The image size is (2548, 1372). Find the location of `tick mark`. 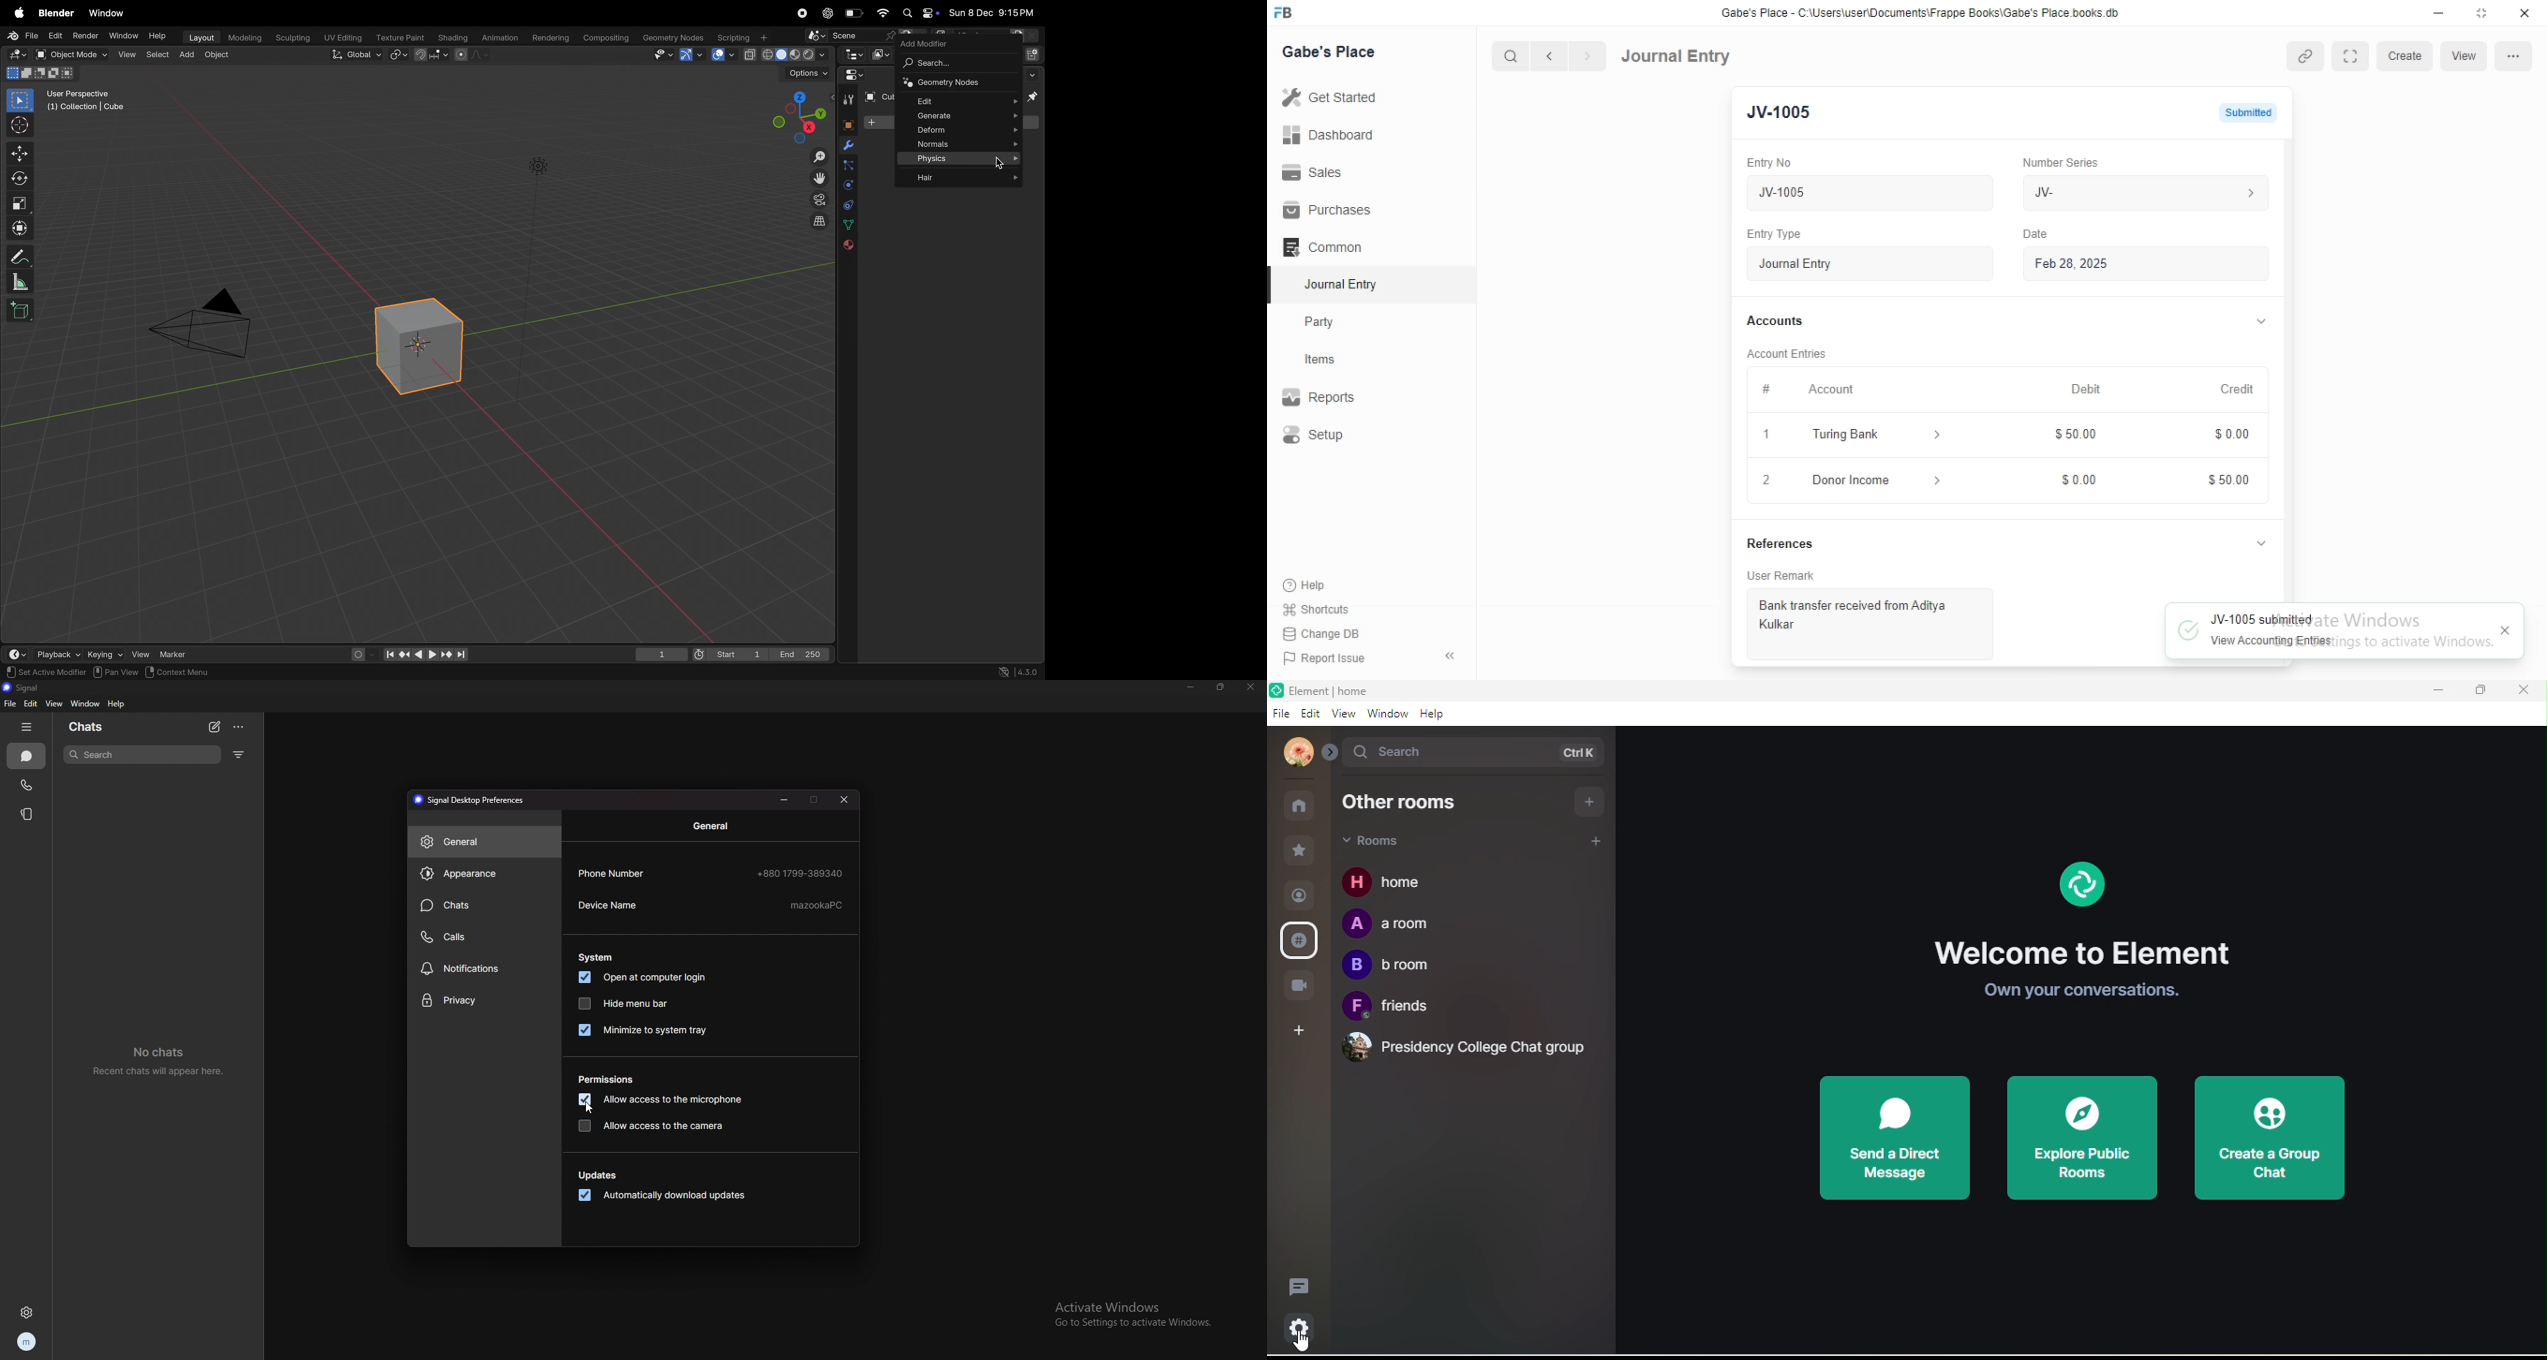

tick mark is located at coordinates (2186, 631).